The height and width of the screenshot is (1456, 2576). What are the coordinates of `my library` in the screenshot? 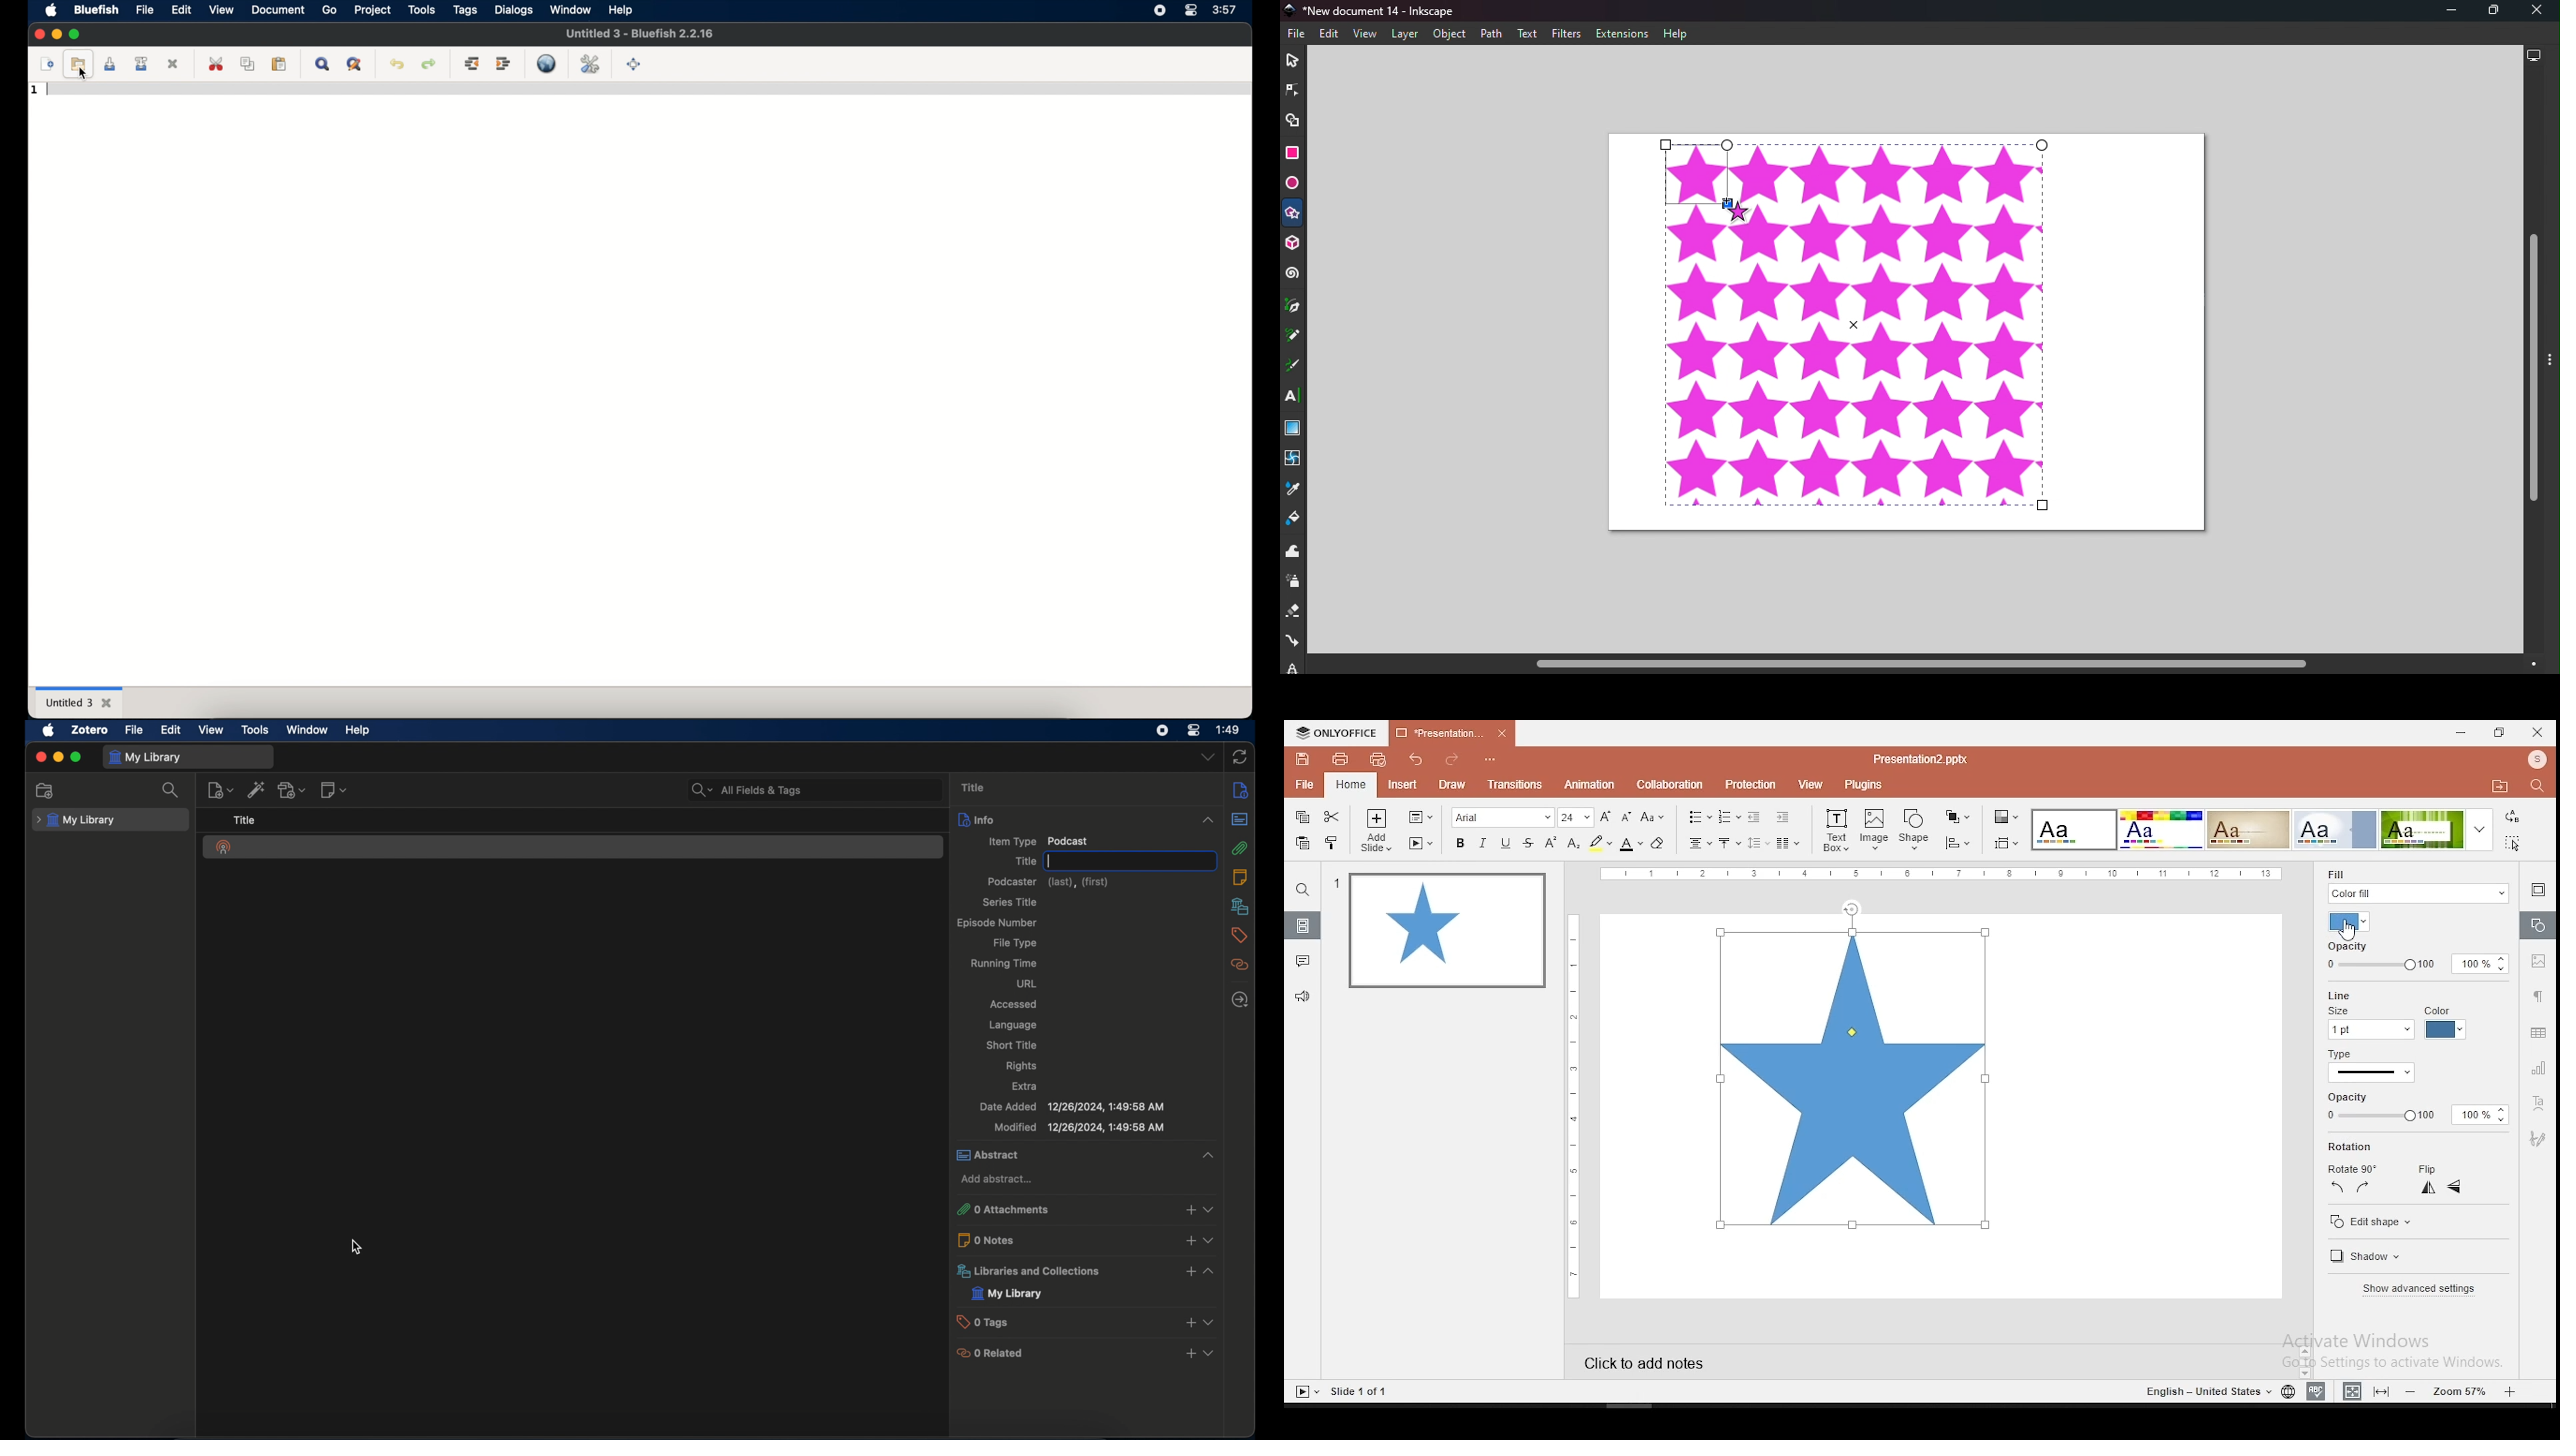 It's located at (75, 821).